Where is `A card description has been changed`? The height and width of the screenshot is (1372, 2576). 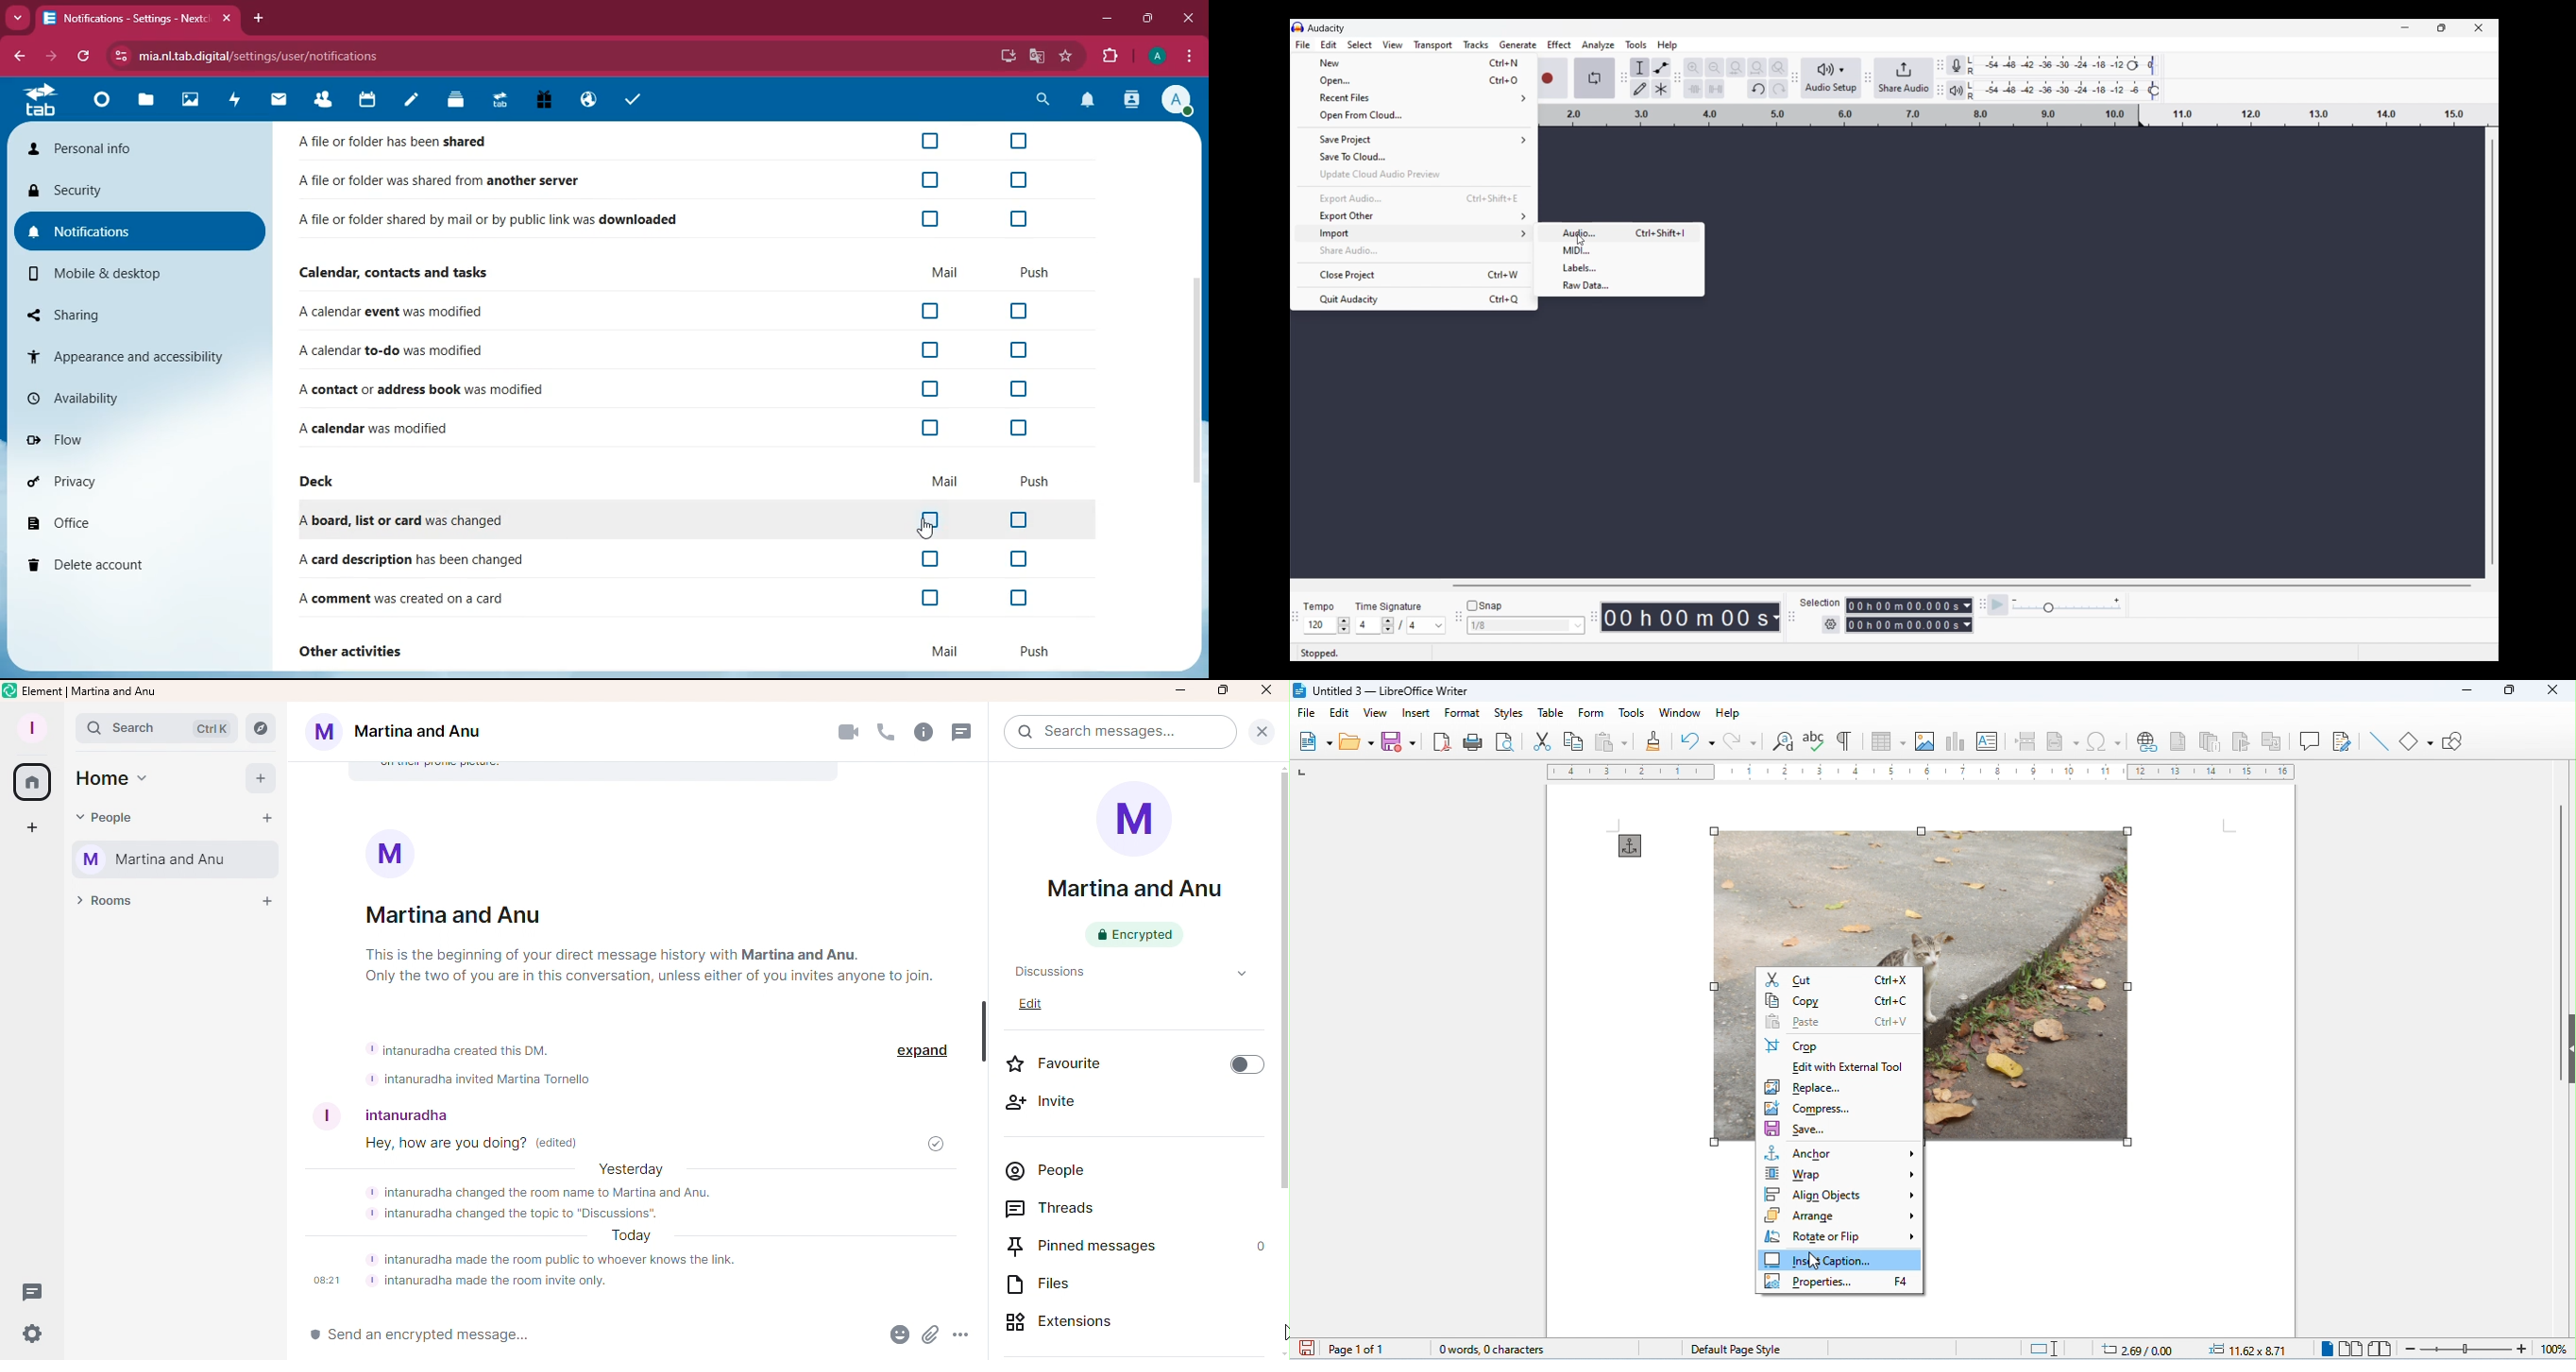 A card description has been changed is located at coordinates (410, 558).